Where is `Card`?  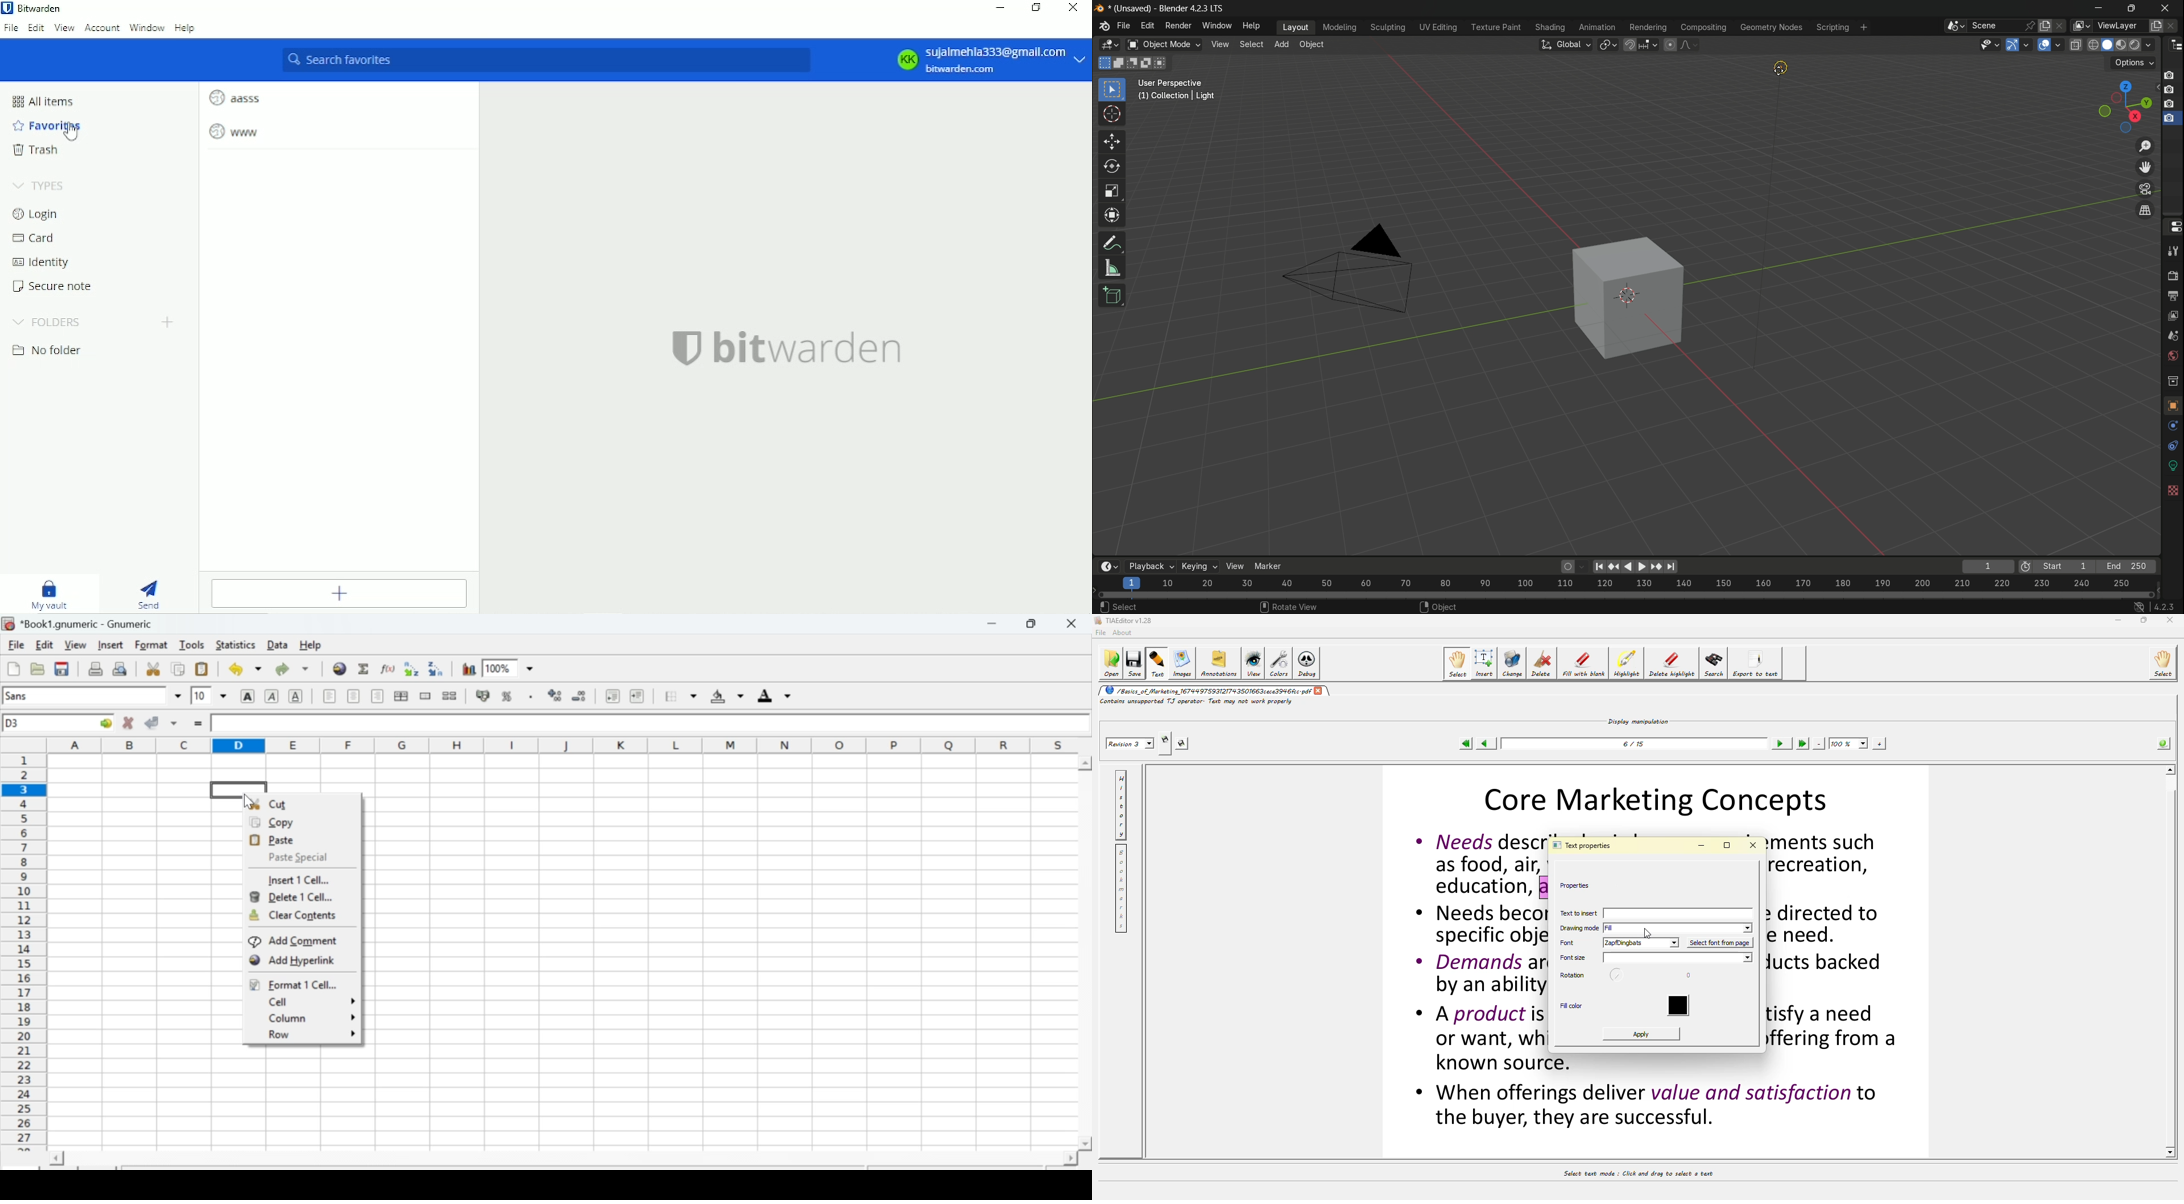
Card is located at coordinates (35, 237).